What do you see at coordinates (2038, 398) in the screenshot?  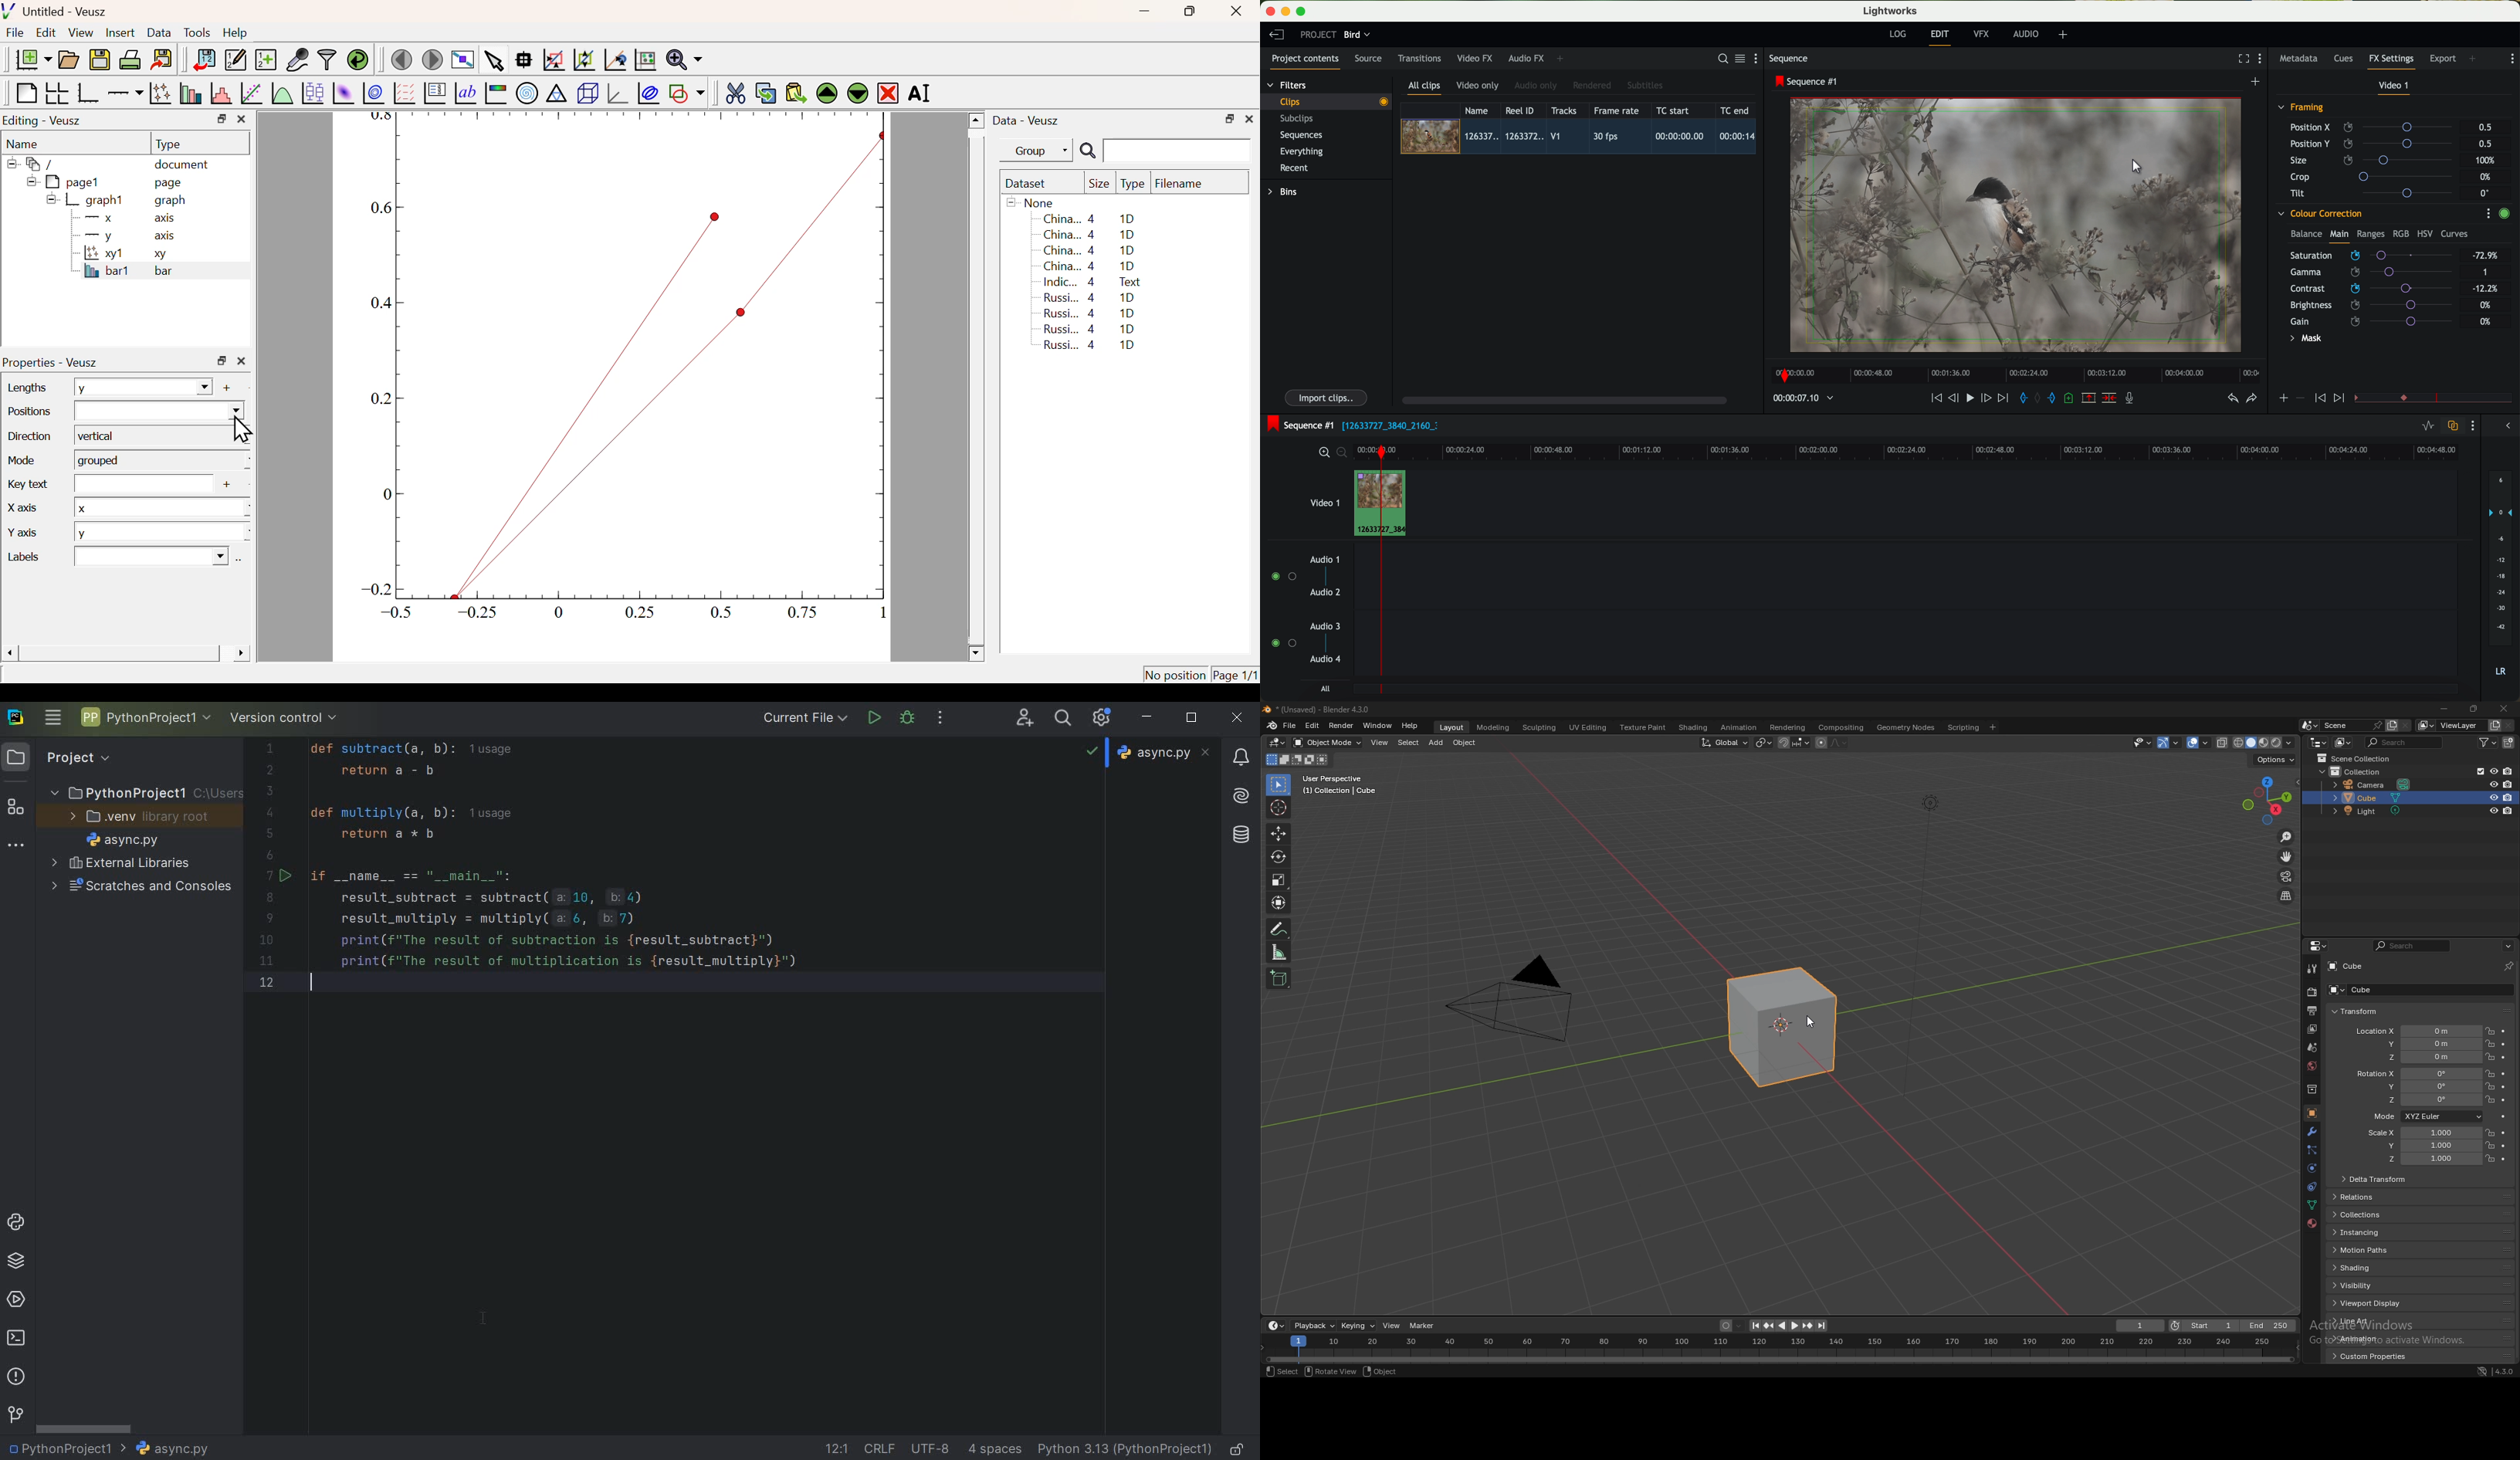 I see `clear marks` at bounding box center [2038, 398].